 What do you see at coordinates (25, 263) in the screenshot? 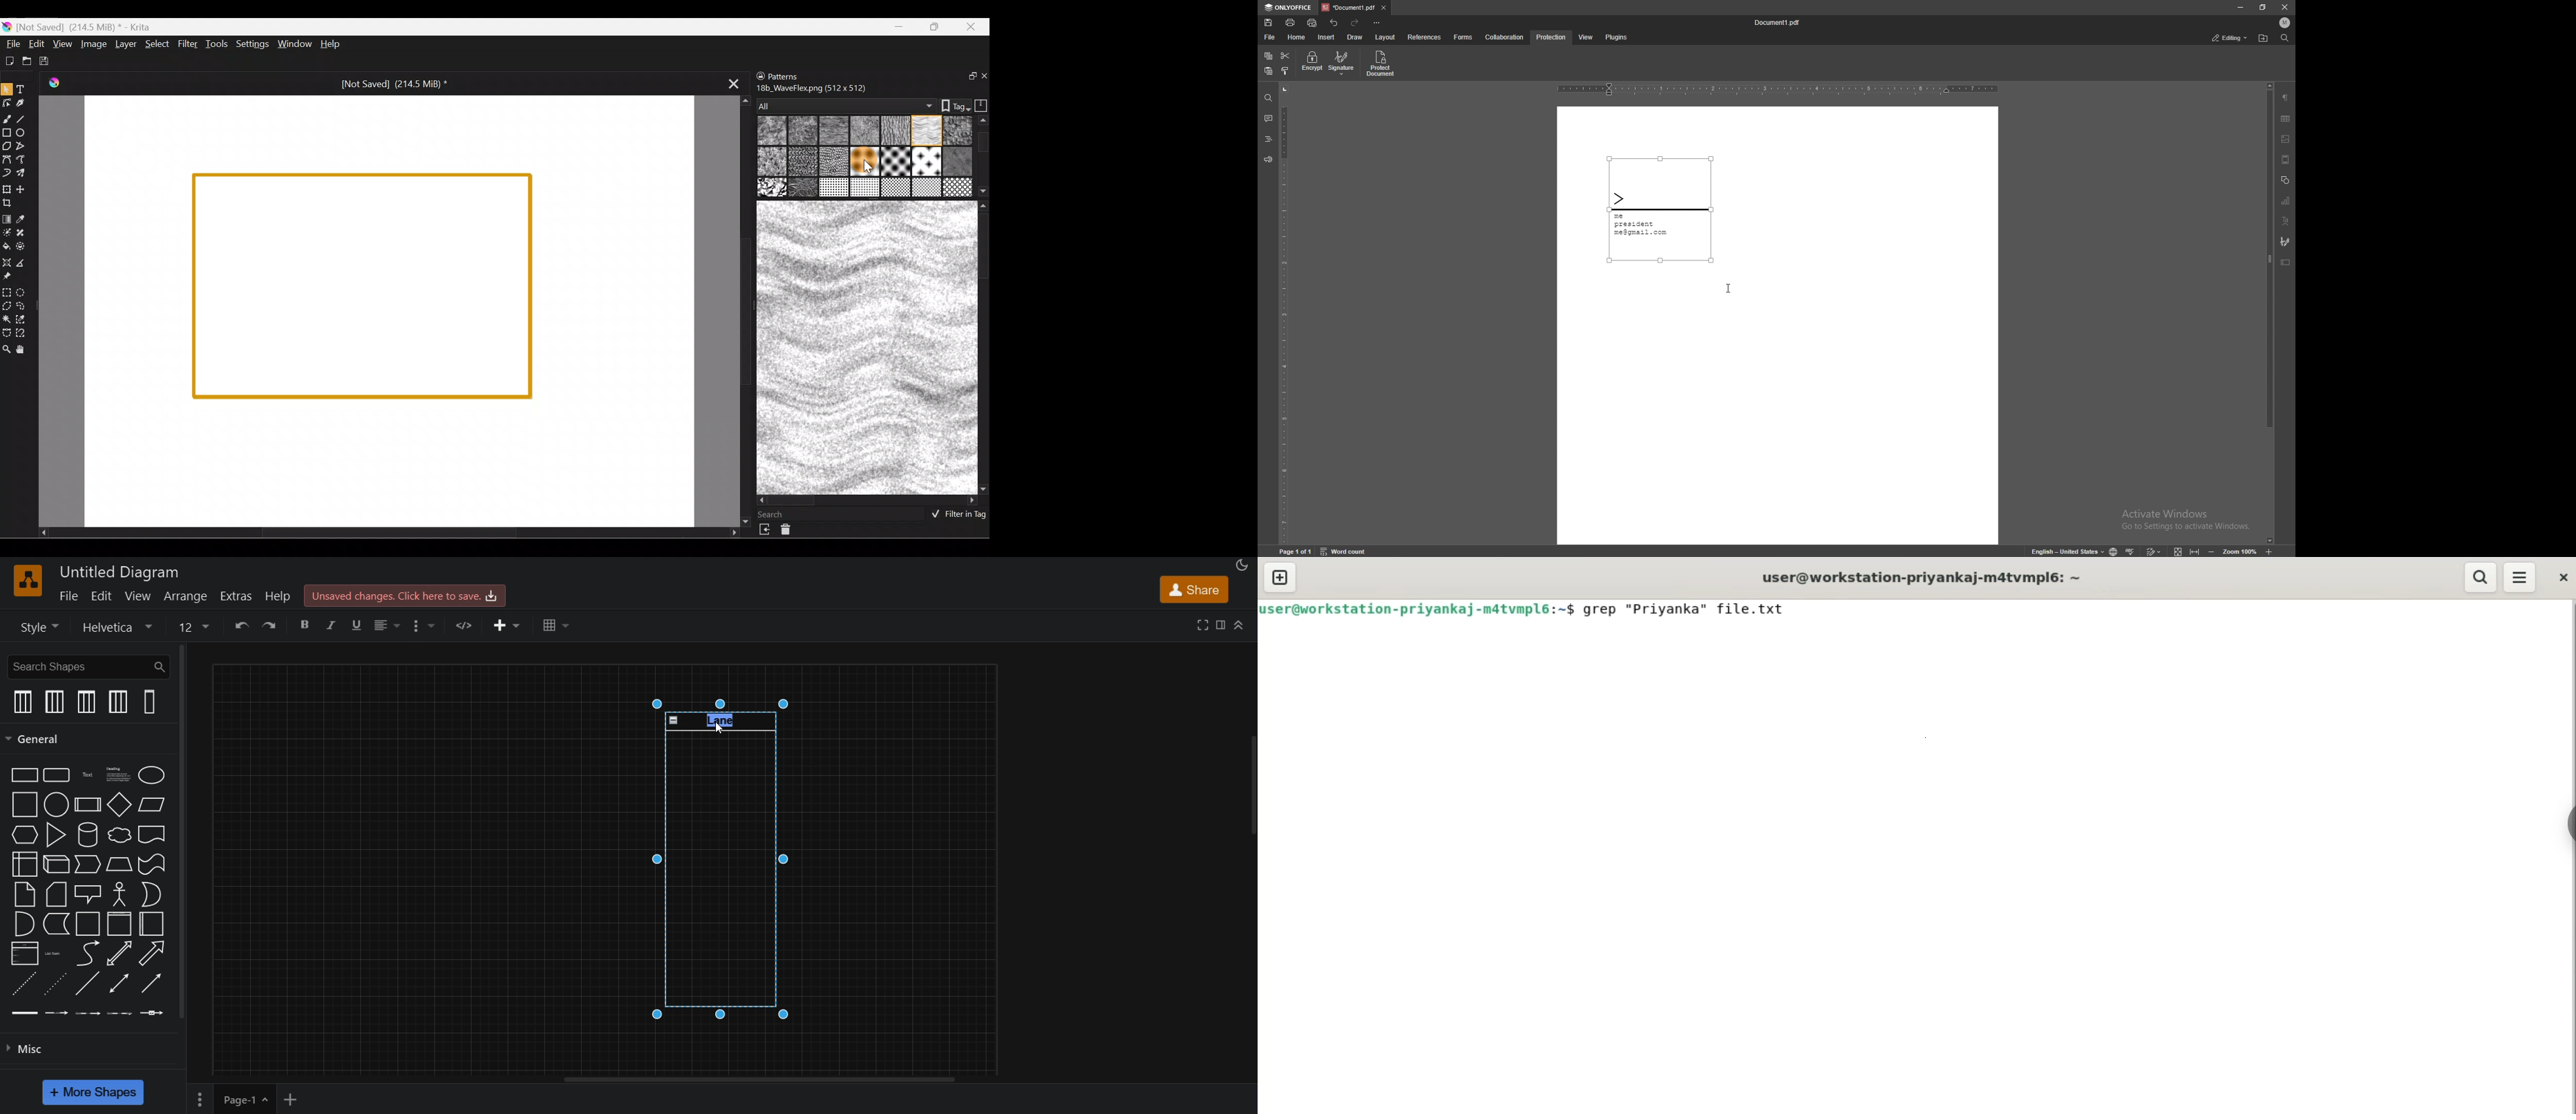
I see `Measure the distance between two points` at bounding box center [25, 263].